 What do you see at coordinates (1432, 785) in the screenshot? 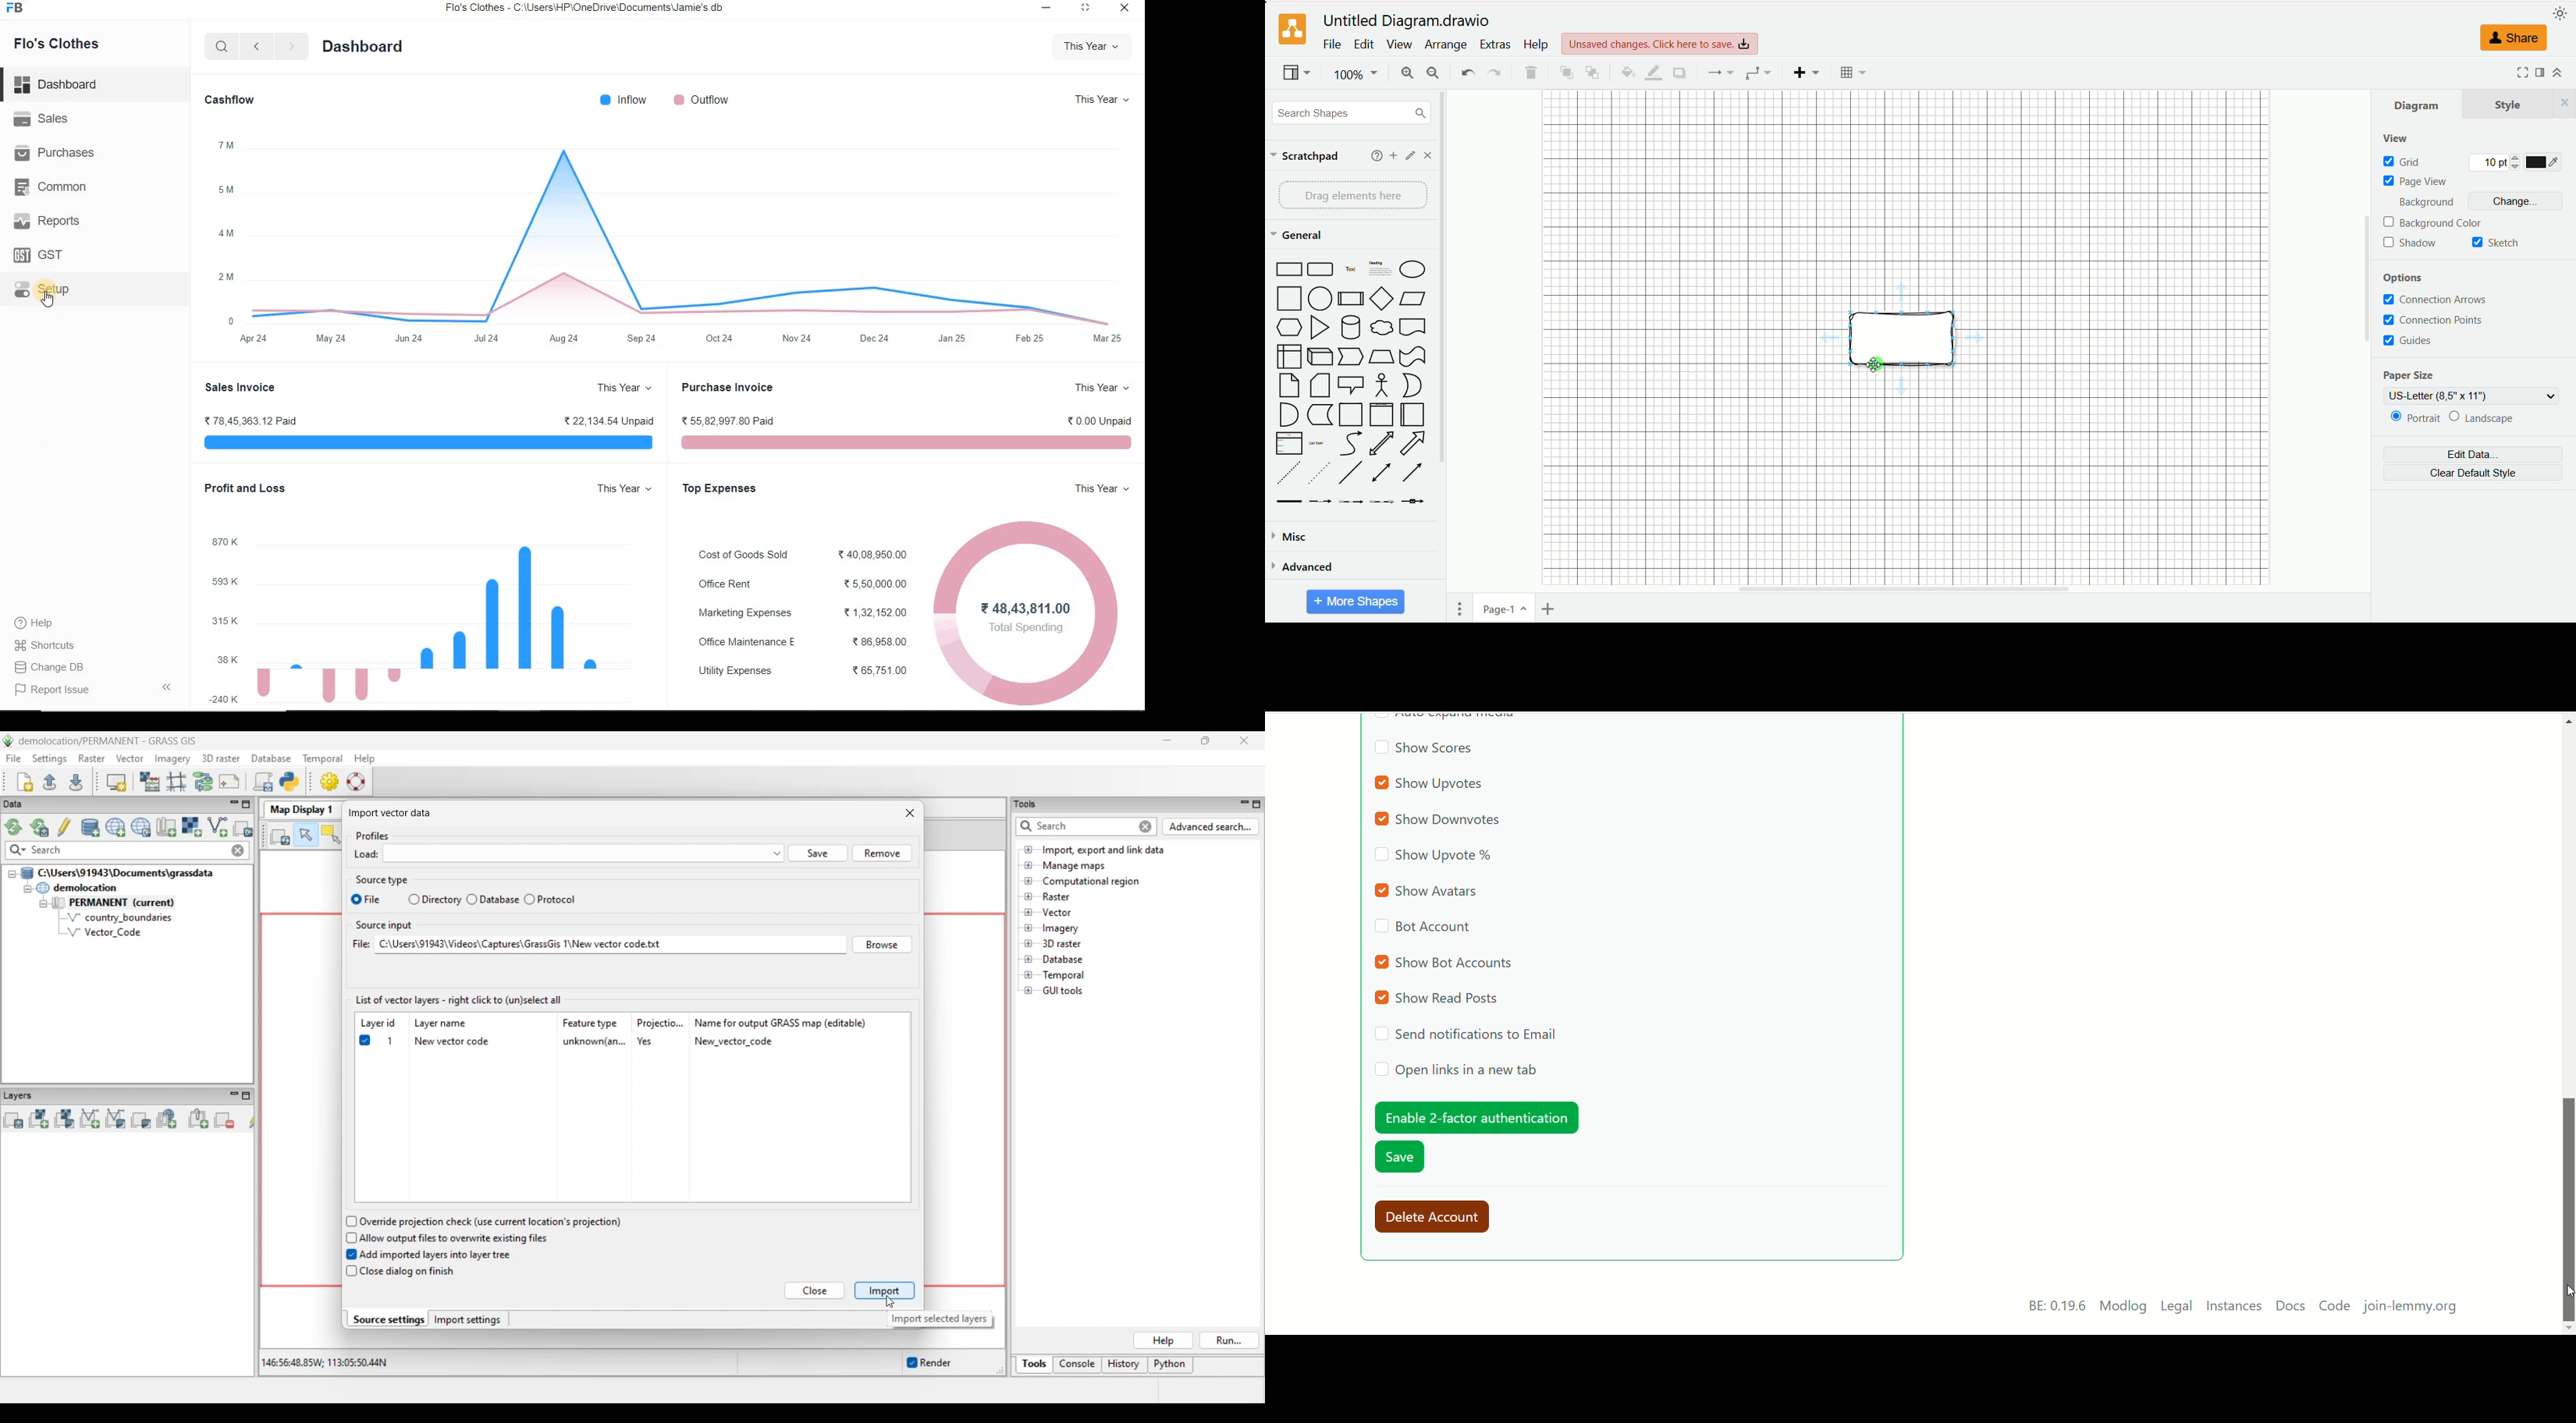
I see `show upvotes` at bounding box center [1432, 785].